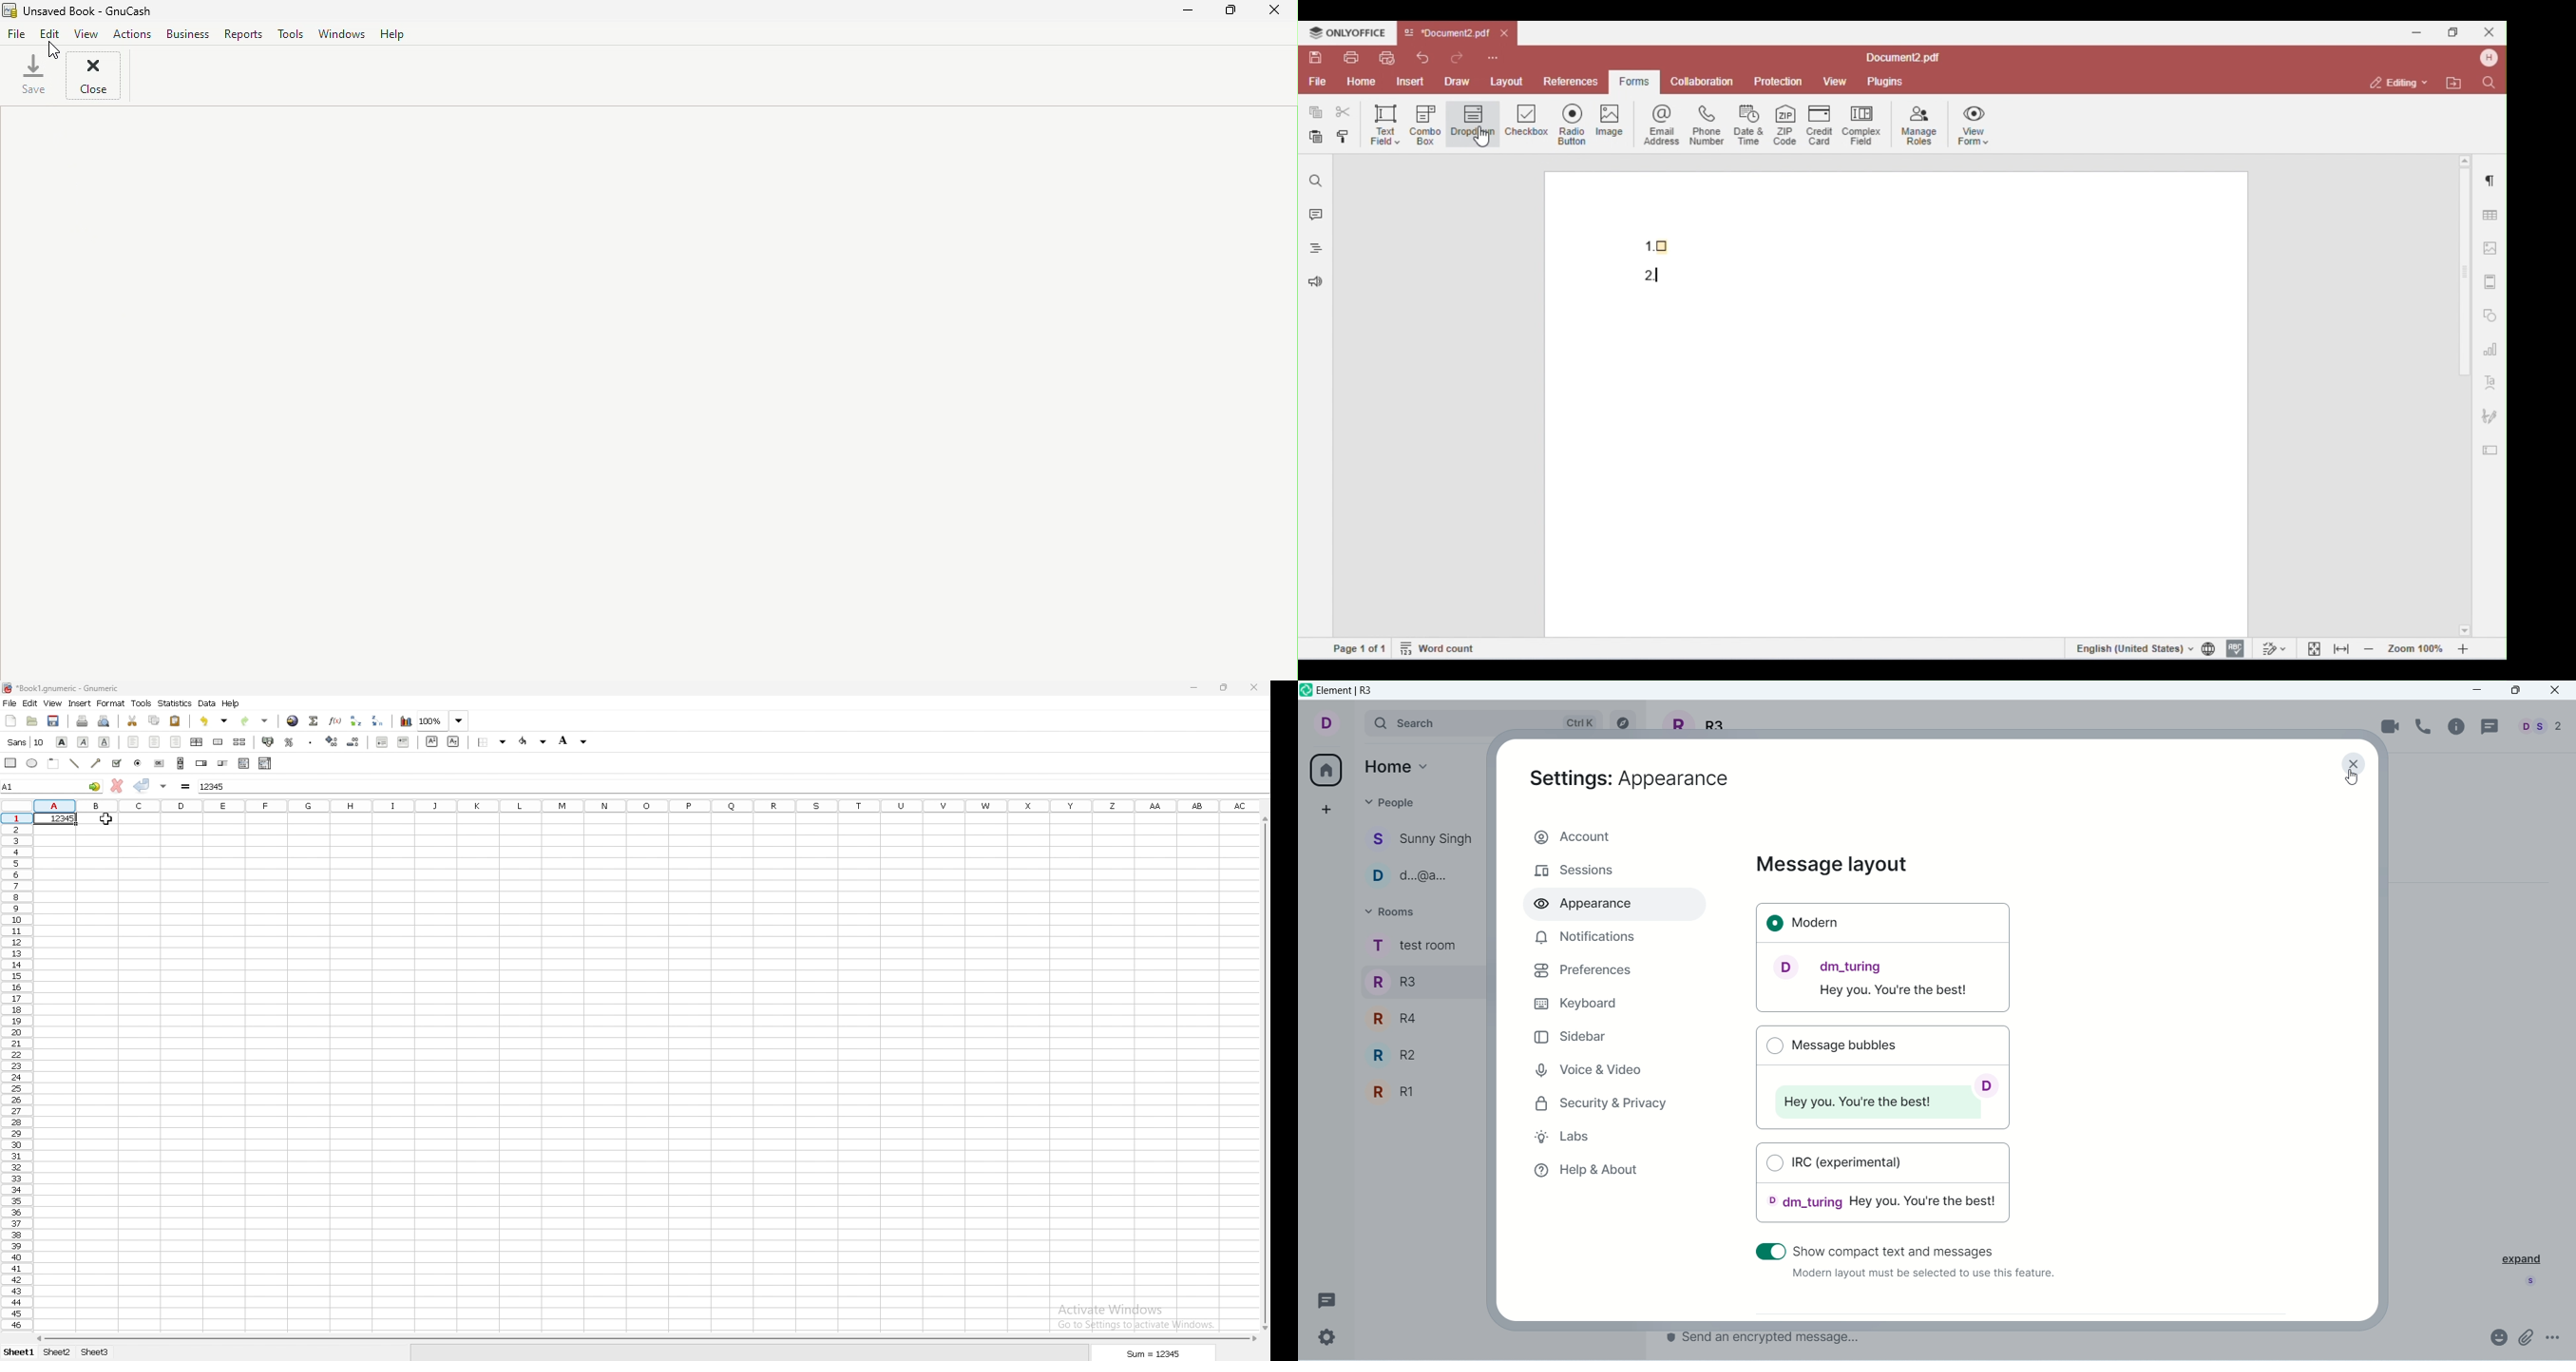  I want to click on minimize, so click(2482, 690).